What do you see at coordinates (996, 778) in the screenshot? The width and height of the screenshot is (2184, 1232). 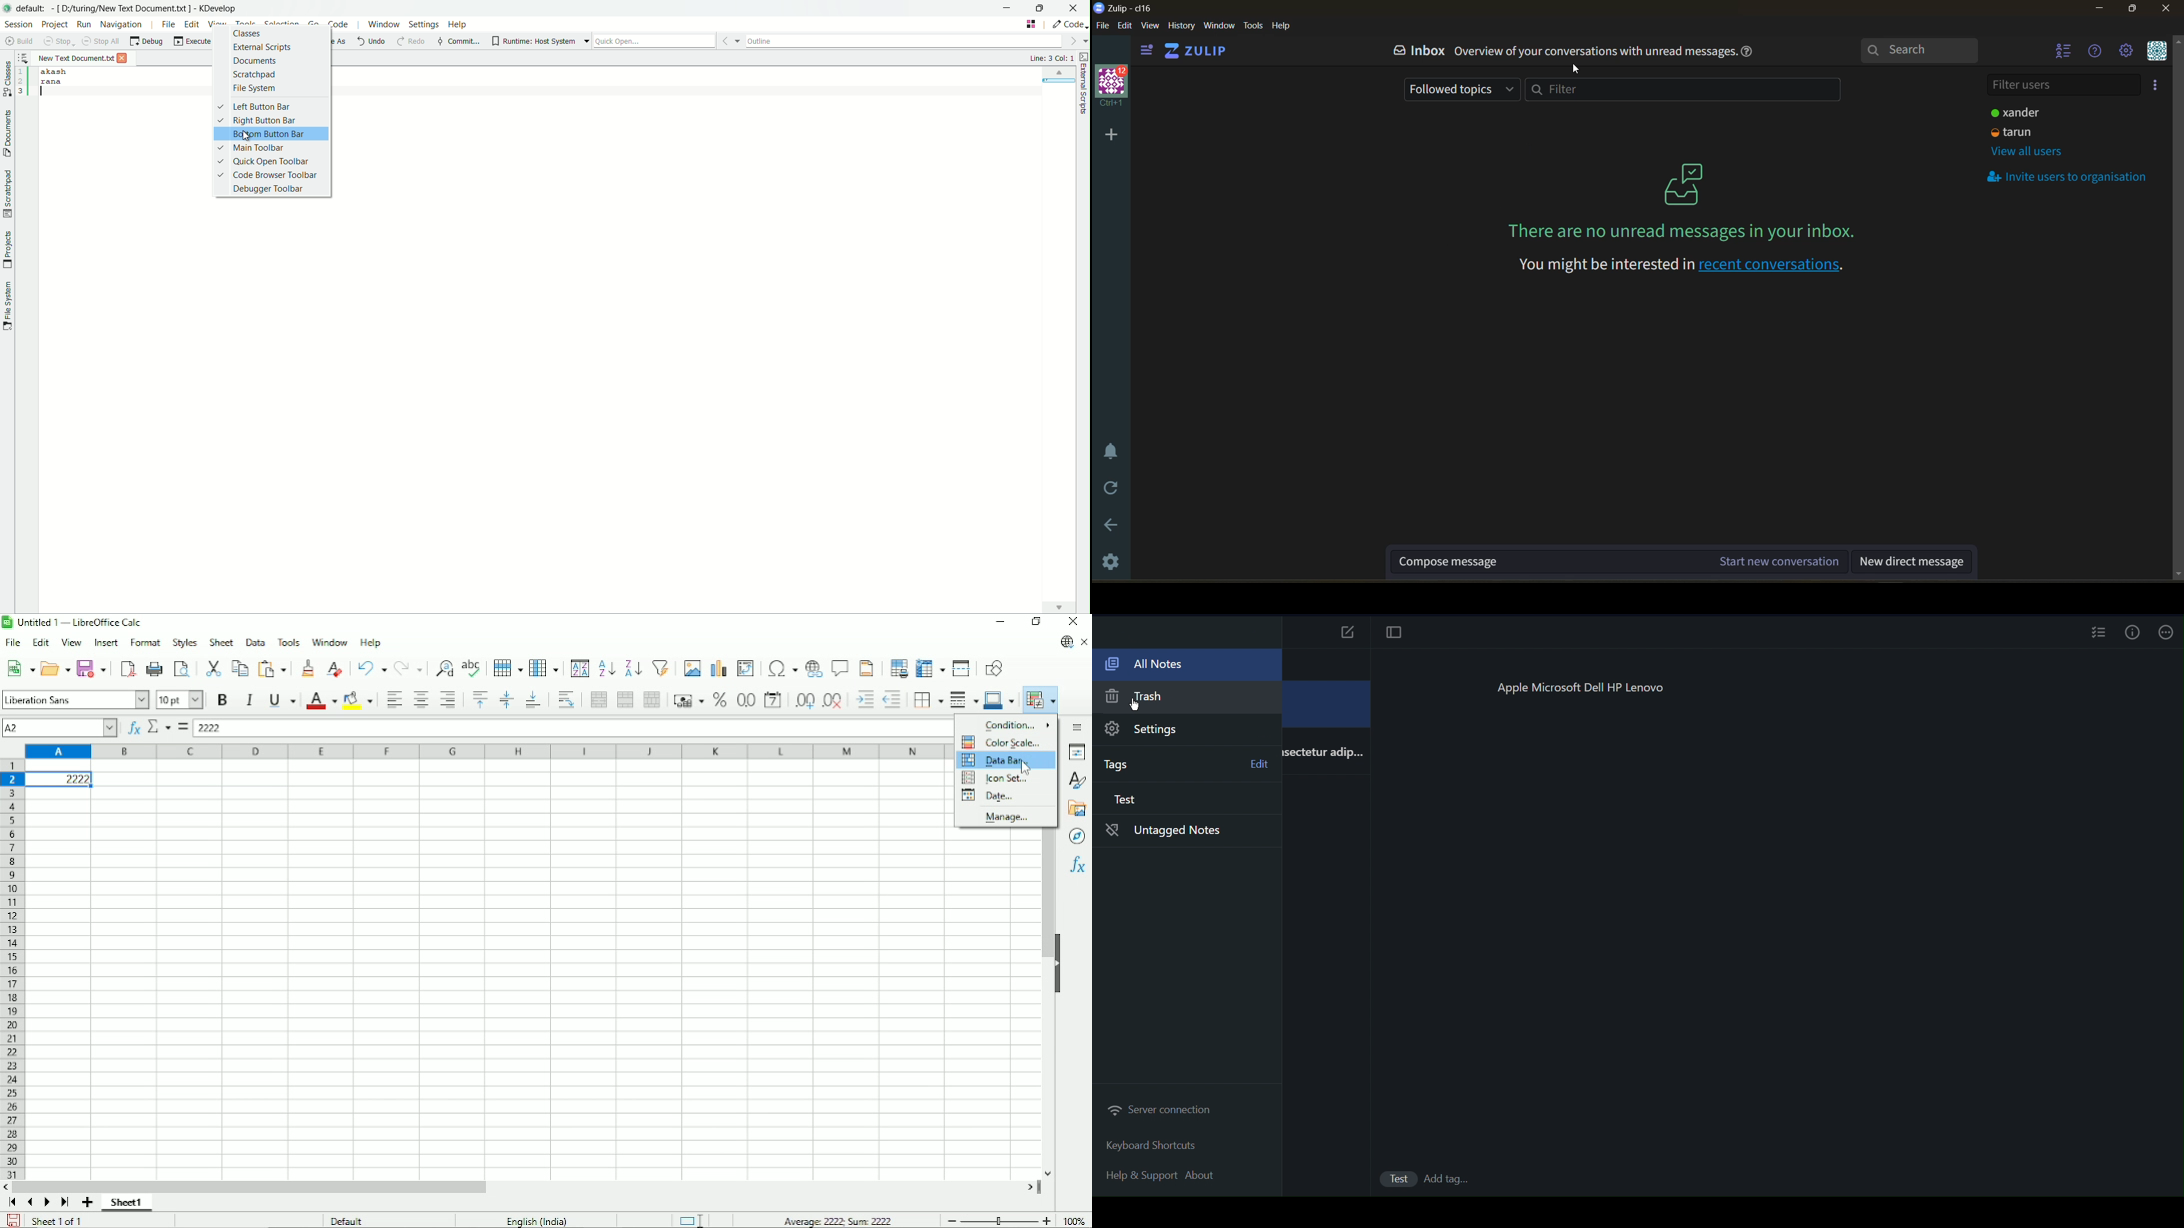 I see `Icon set` at bounding box center [996, 778].